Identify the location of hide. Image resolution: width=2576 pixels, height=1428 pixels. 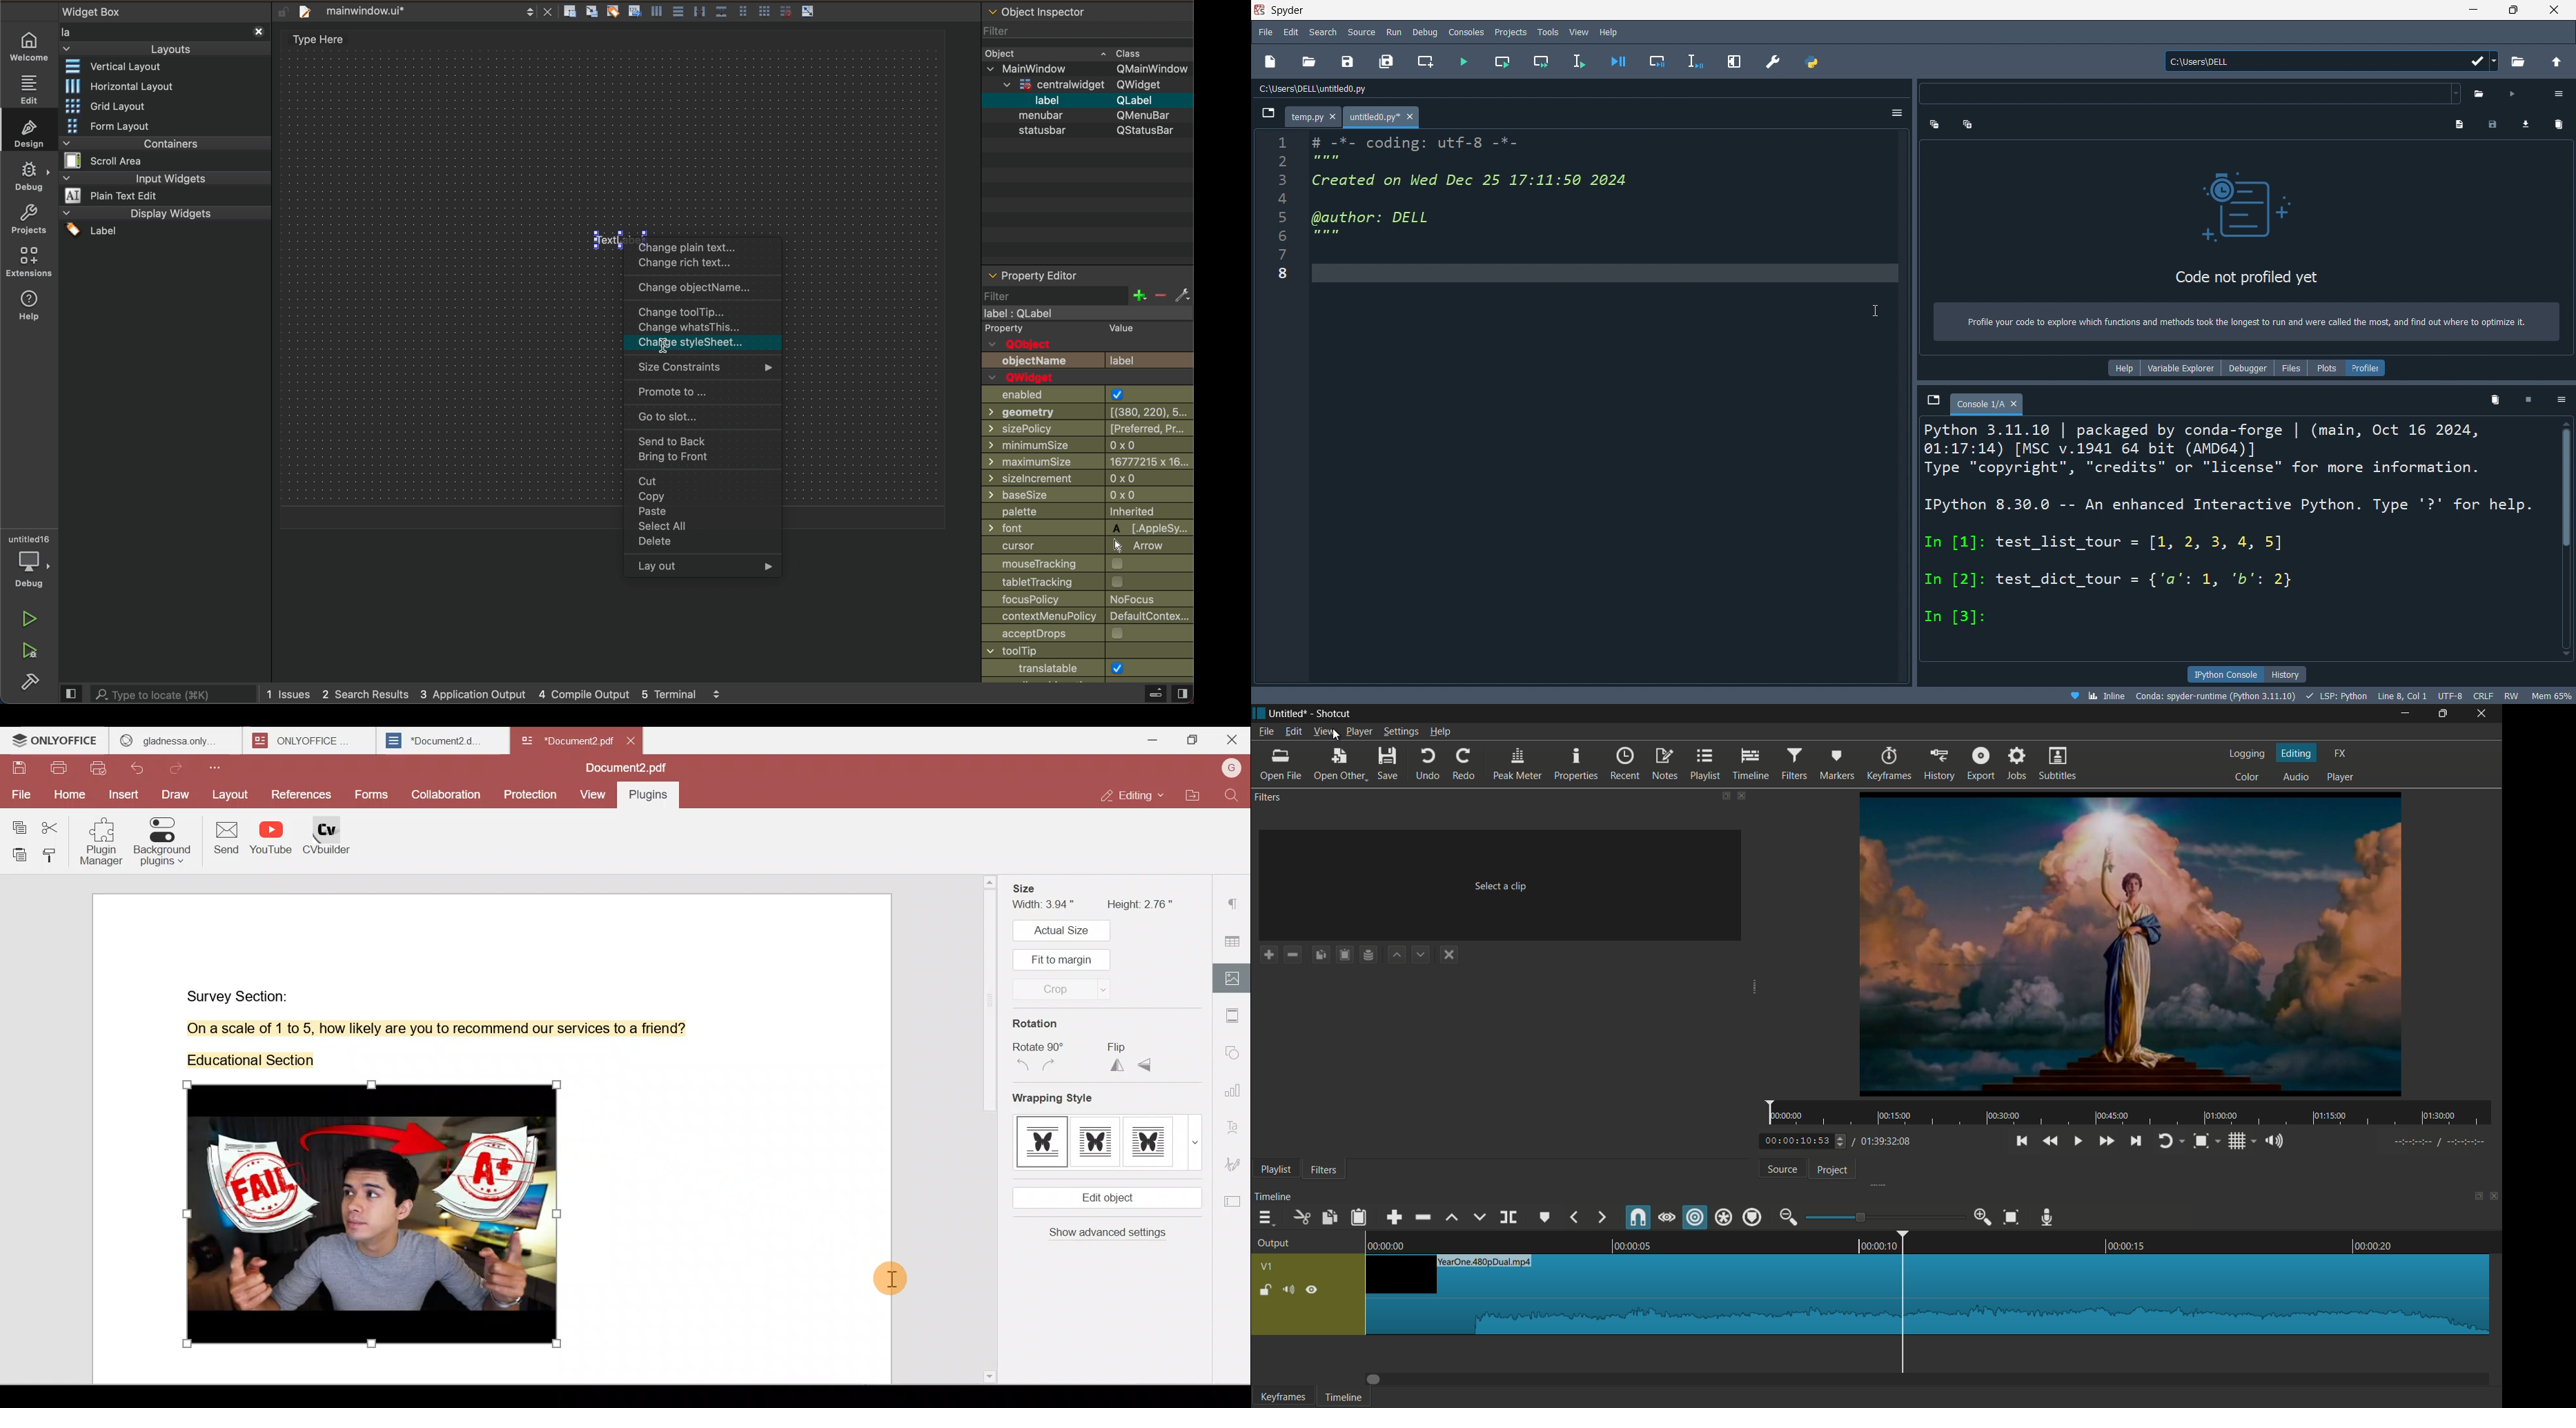
(1312, 1290).